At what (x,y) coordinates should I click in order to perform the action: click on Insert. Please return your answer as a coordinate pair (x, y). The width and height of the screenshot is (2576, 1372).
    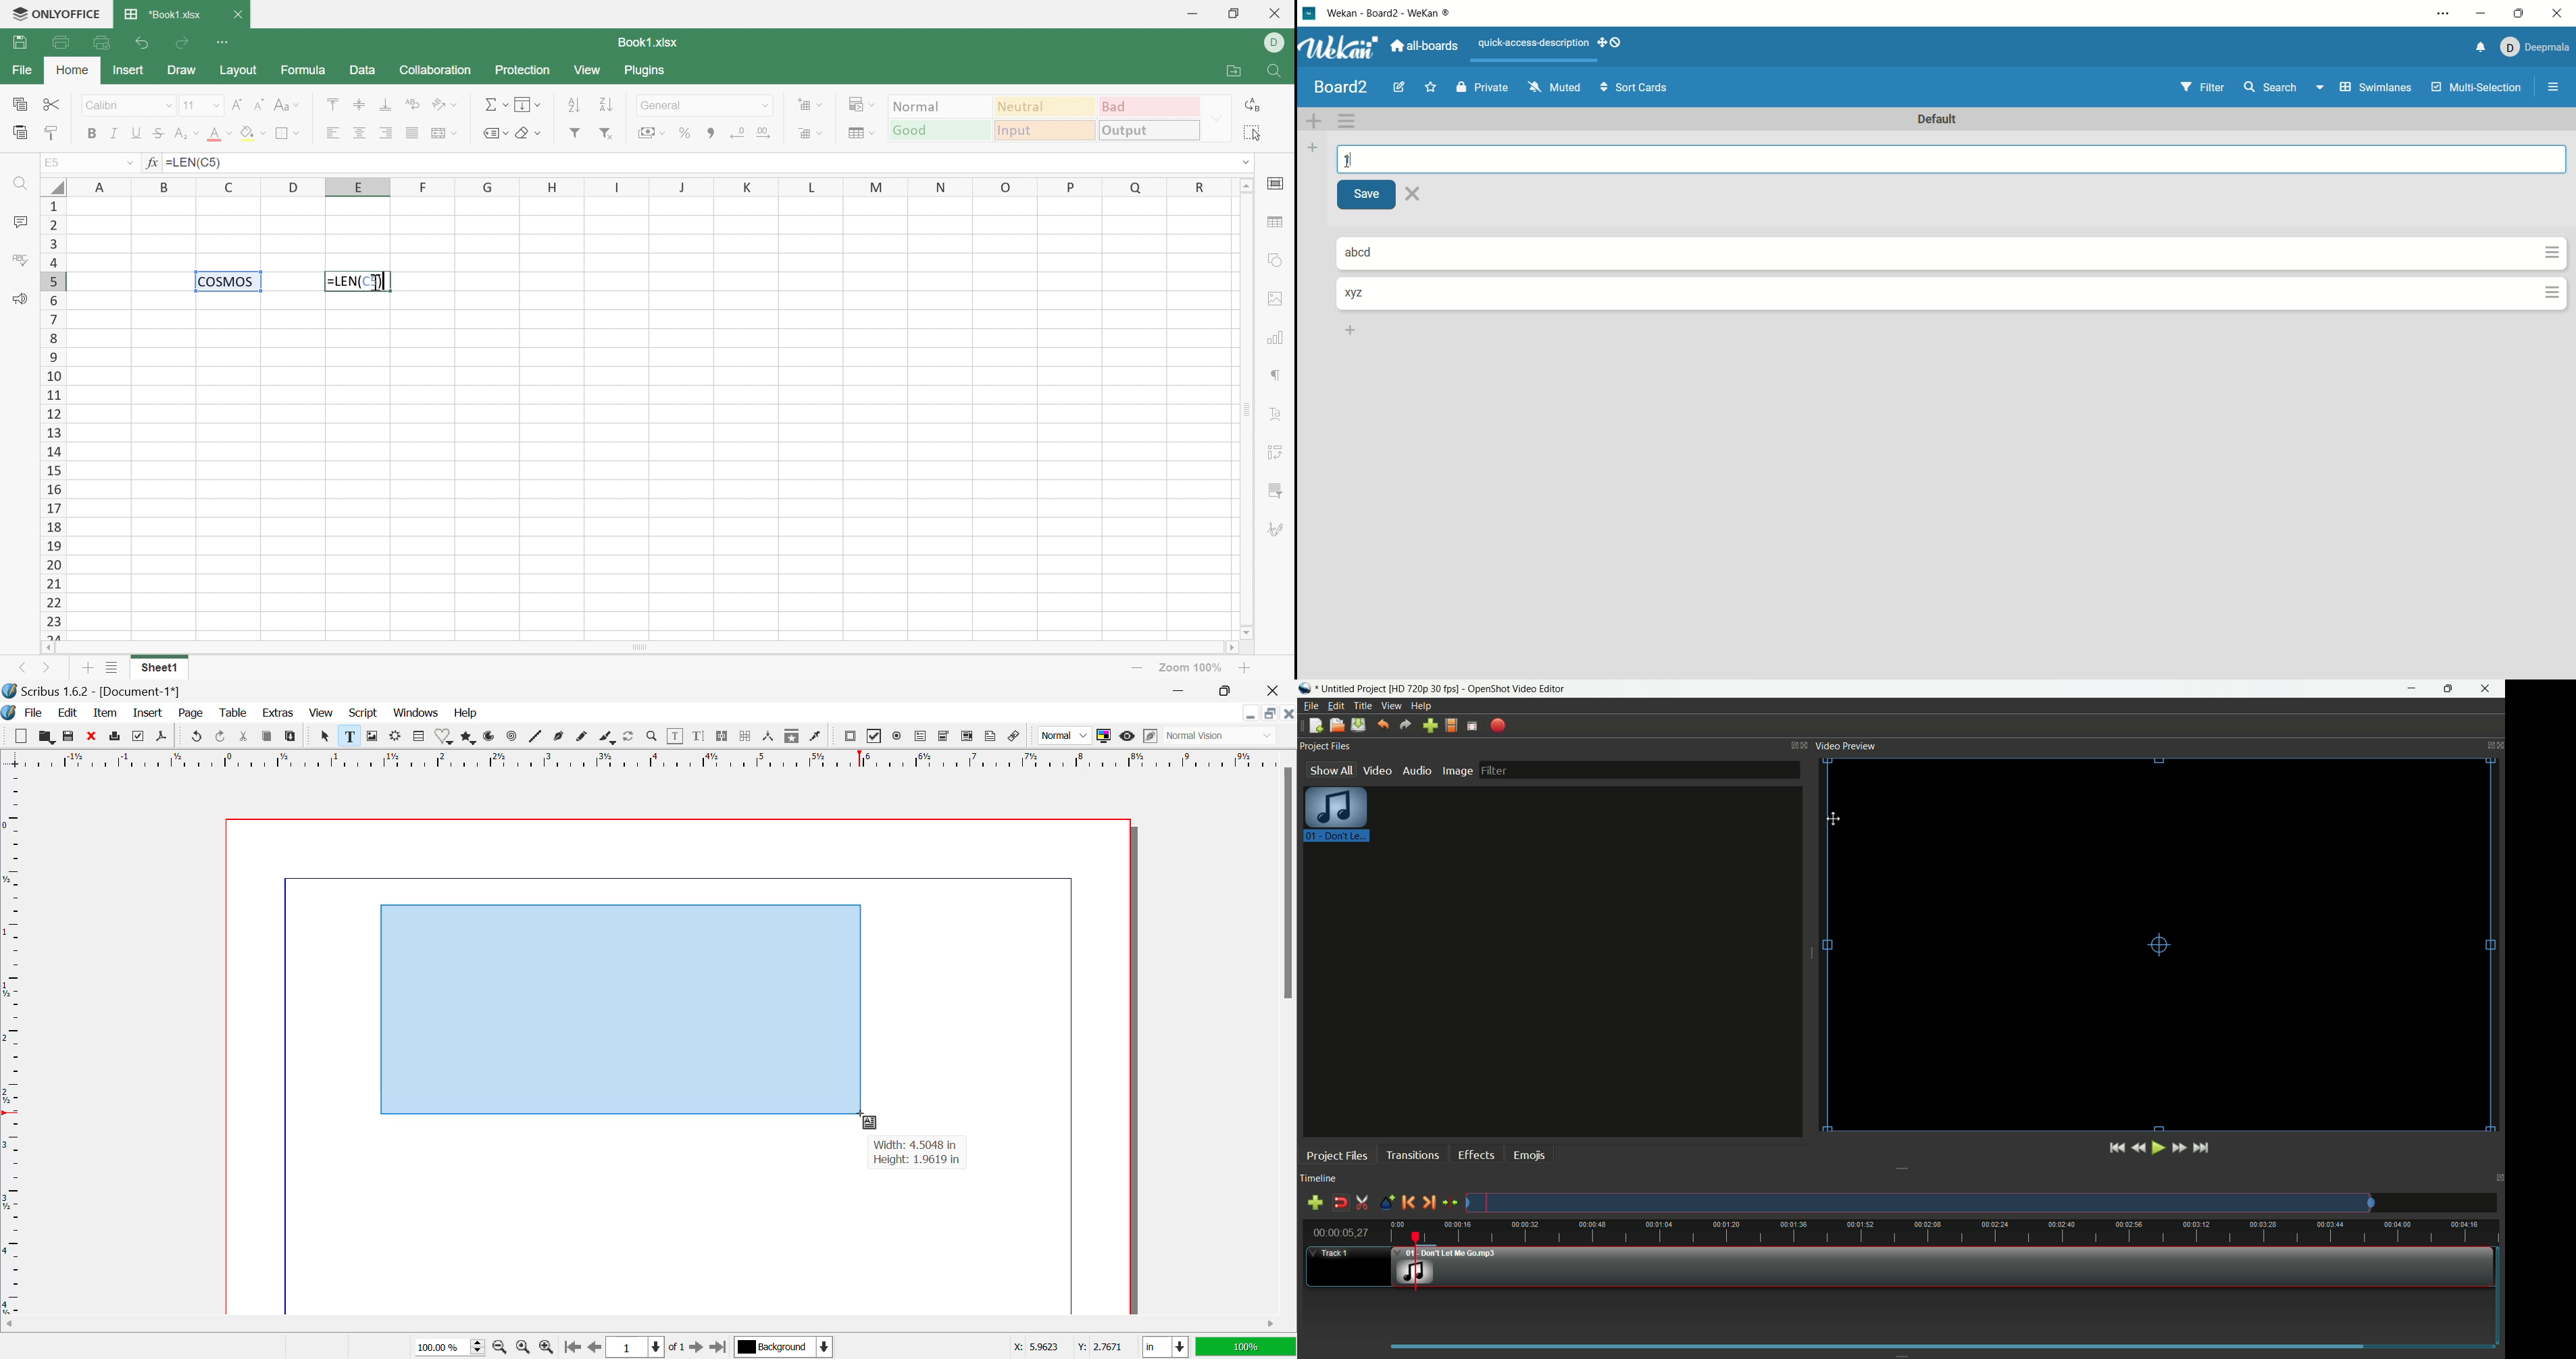
    Looking at the image, I should click on (129, 71).